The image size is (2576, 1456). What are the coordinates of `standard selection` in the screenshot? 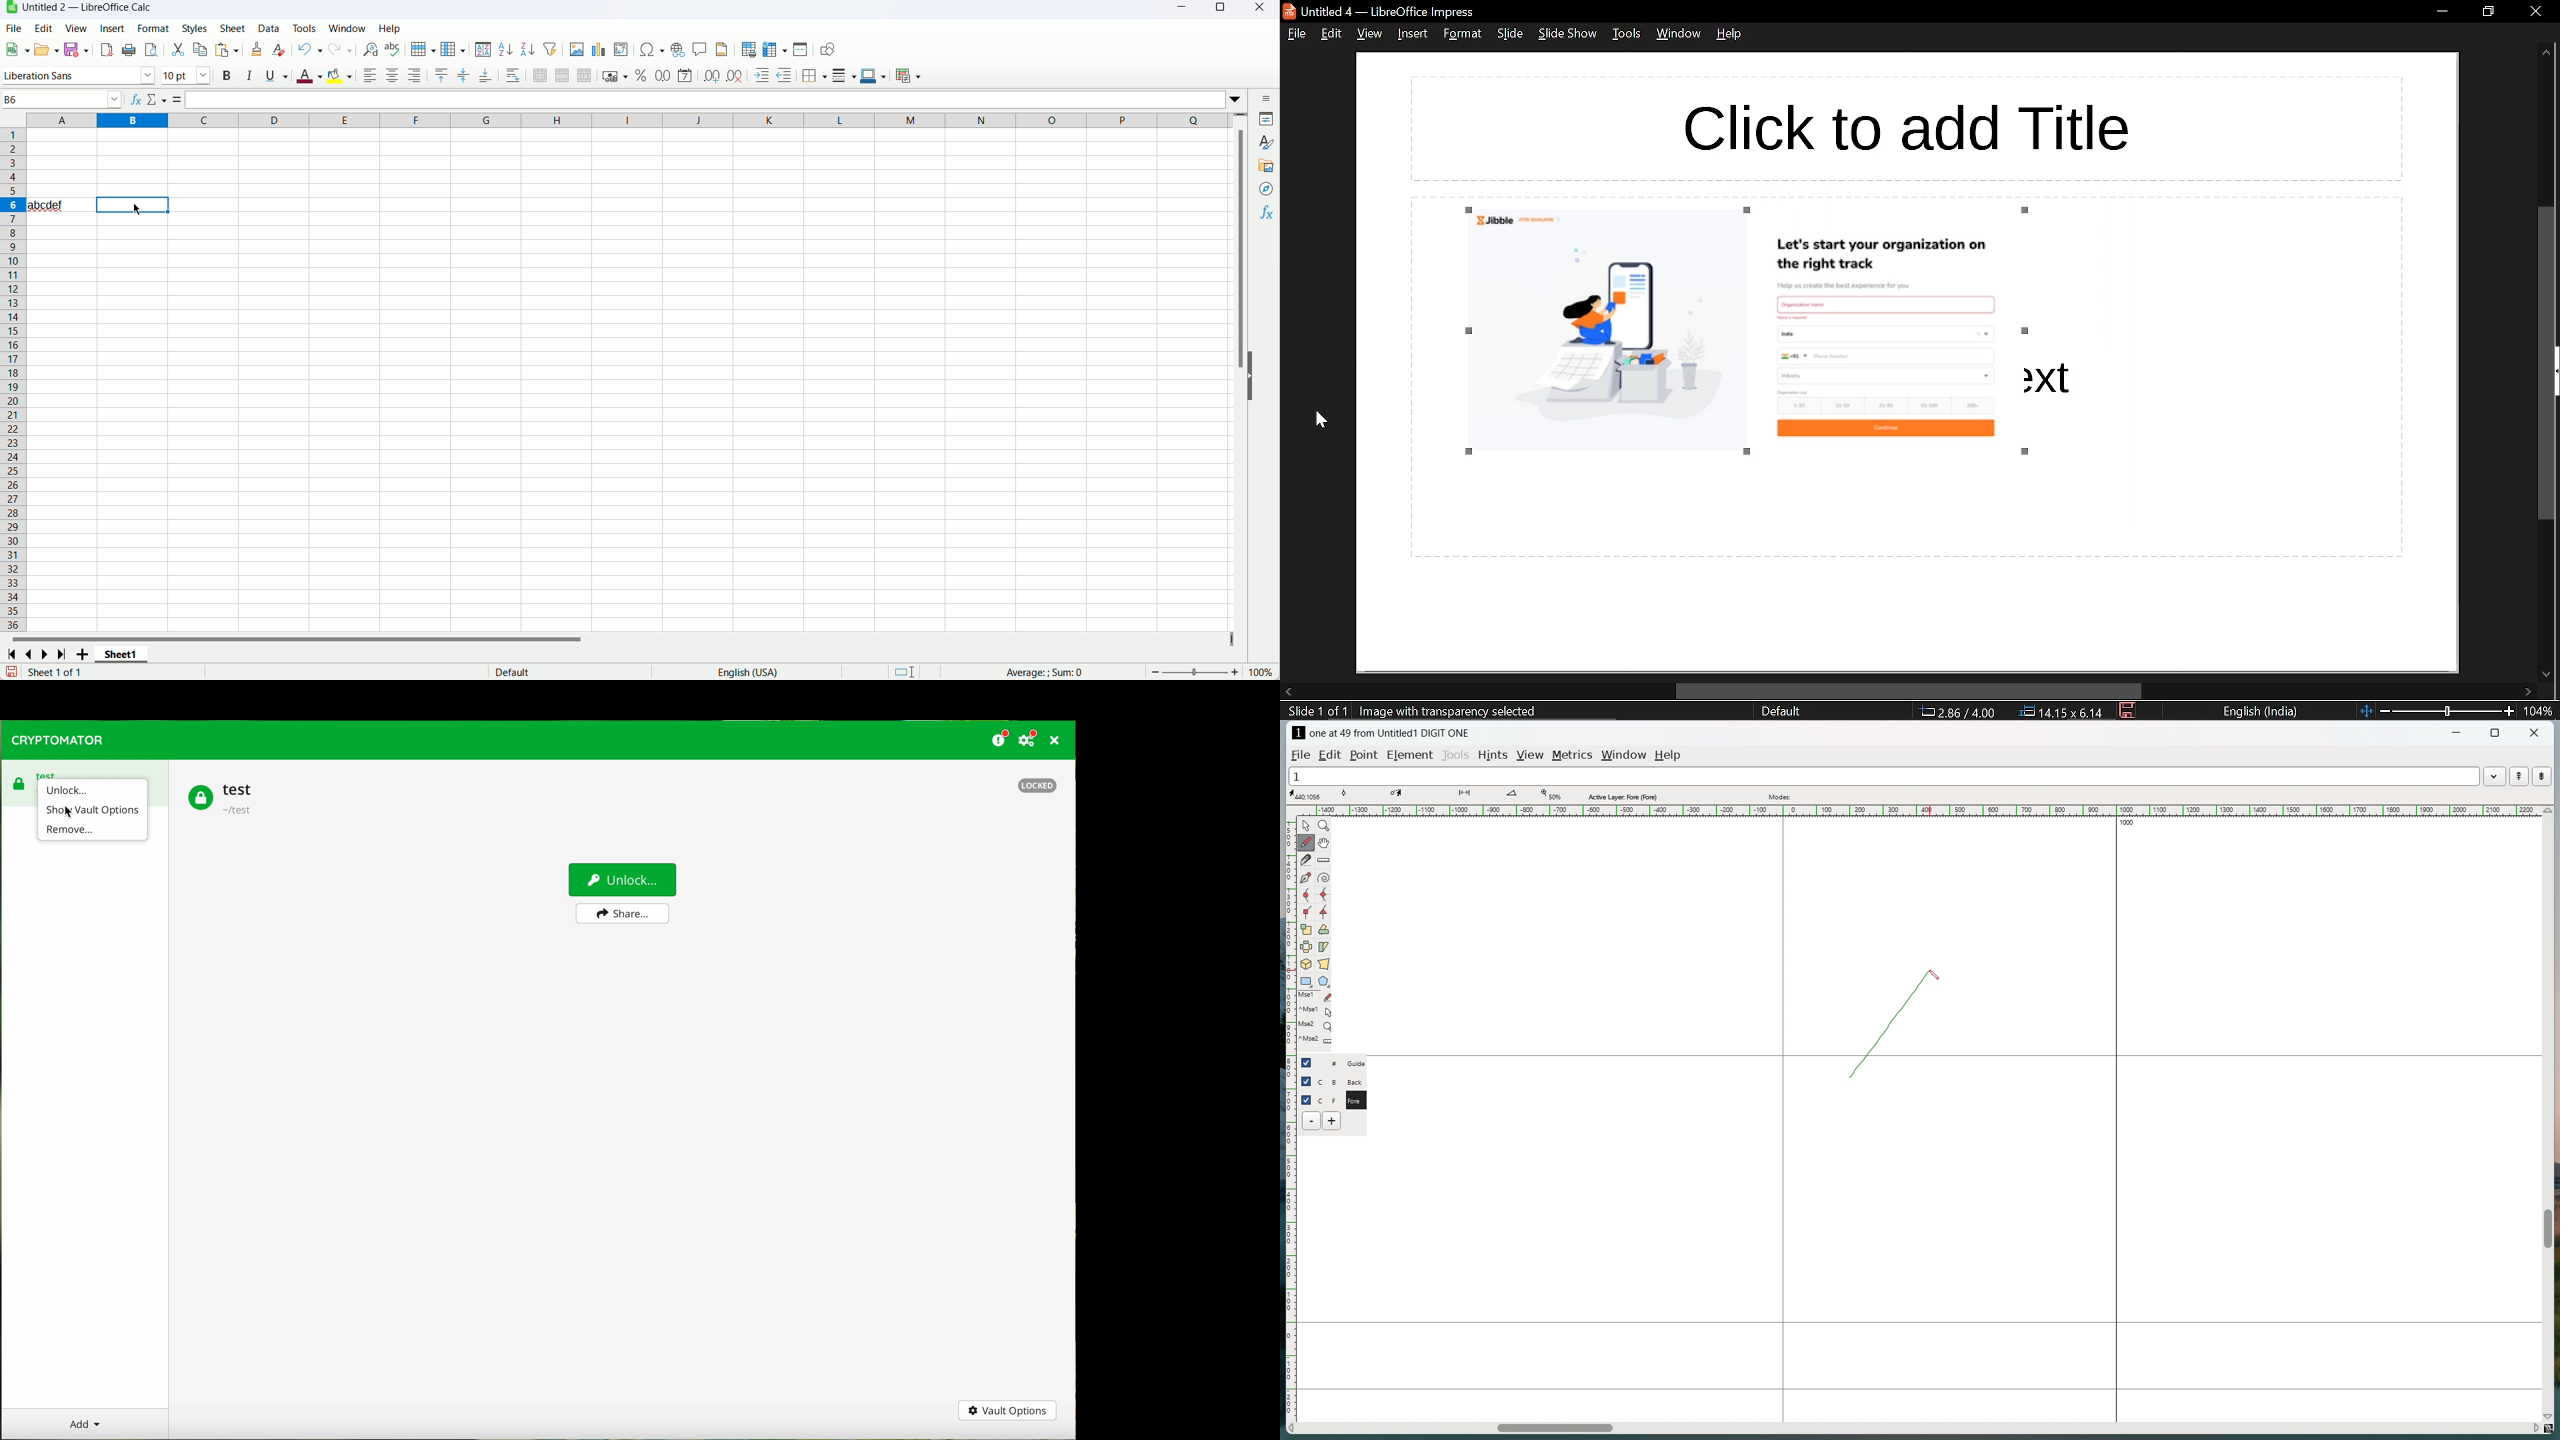 It's located at (905, 671).